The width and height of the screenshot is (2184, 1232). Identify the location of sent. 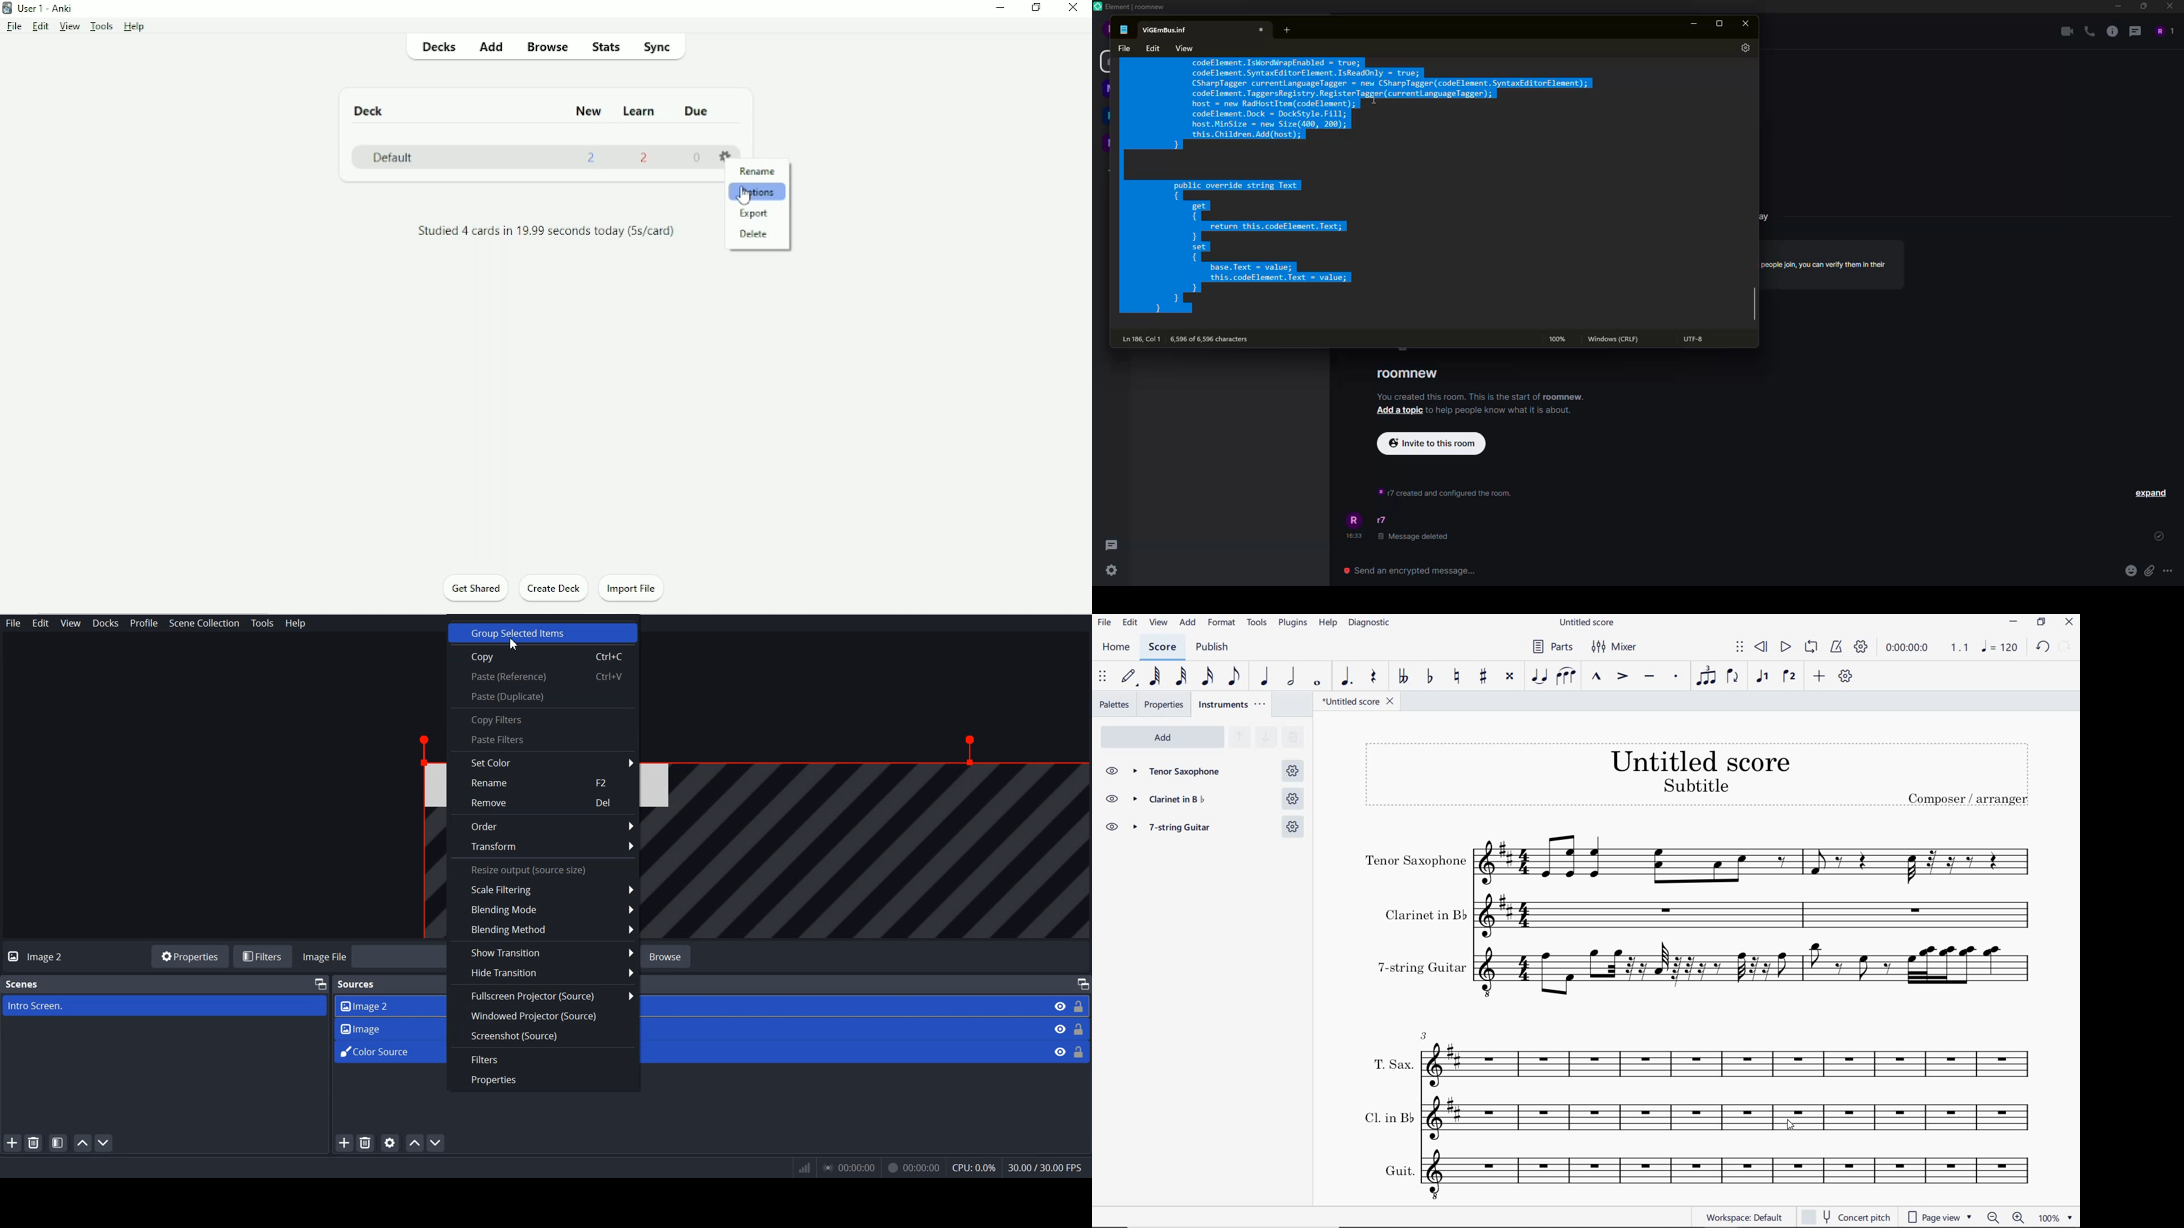
(2157, 538).